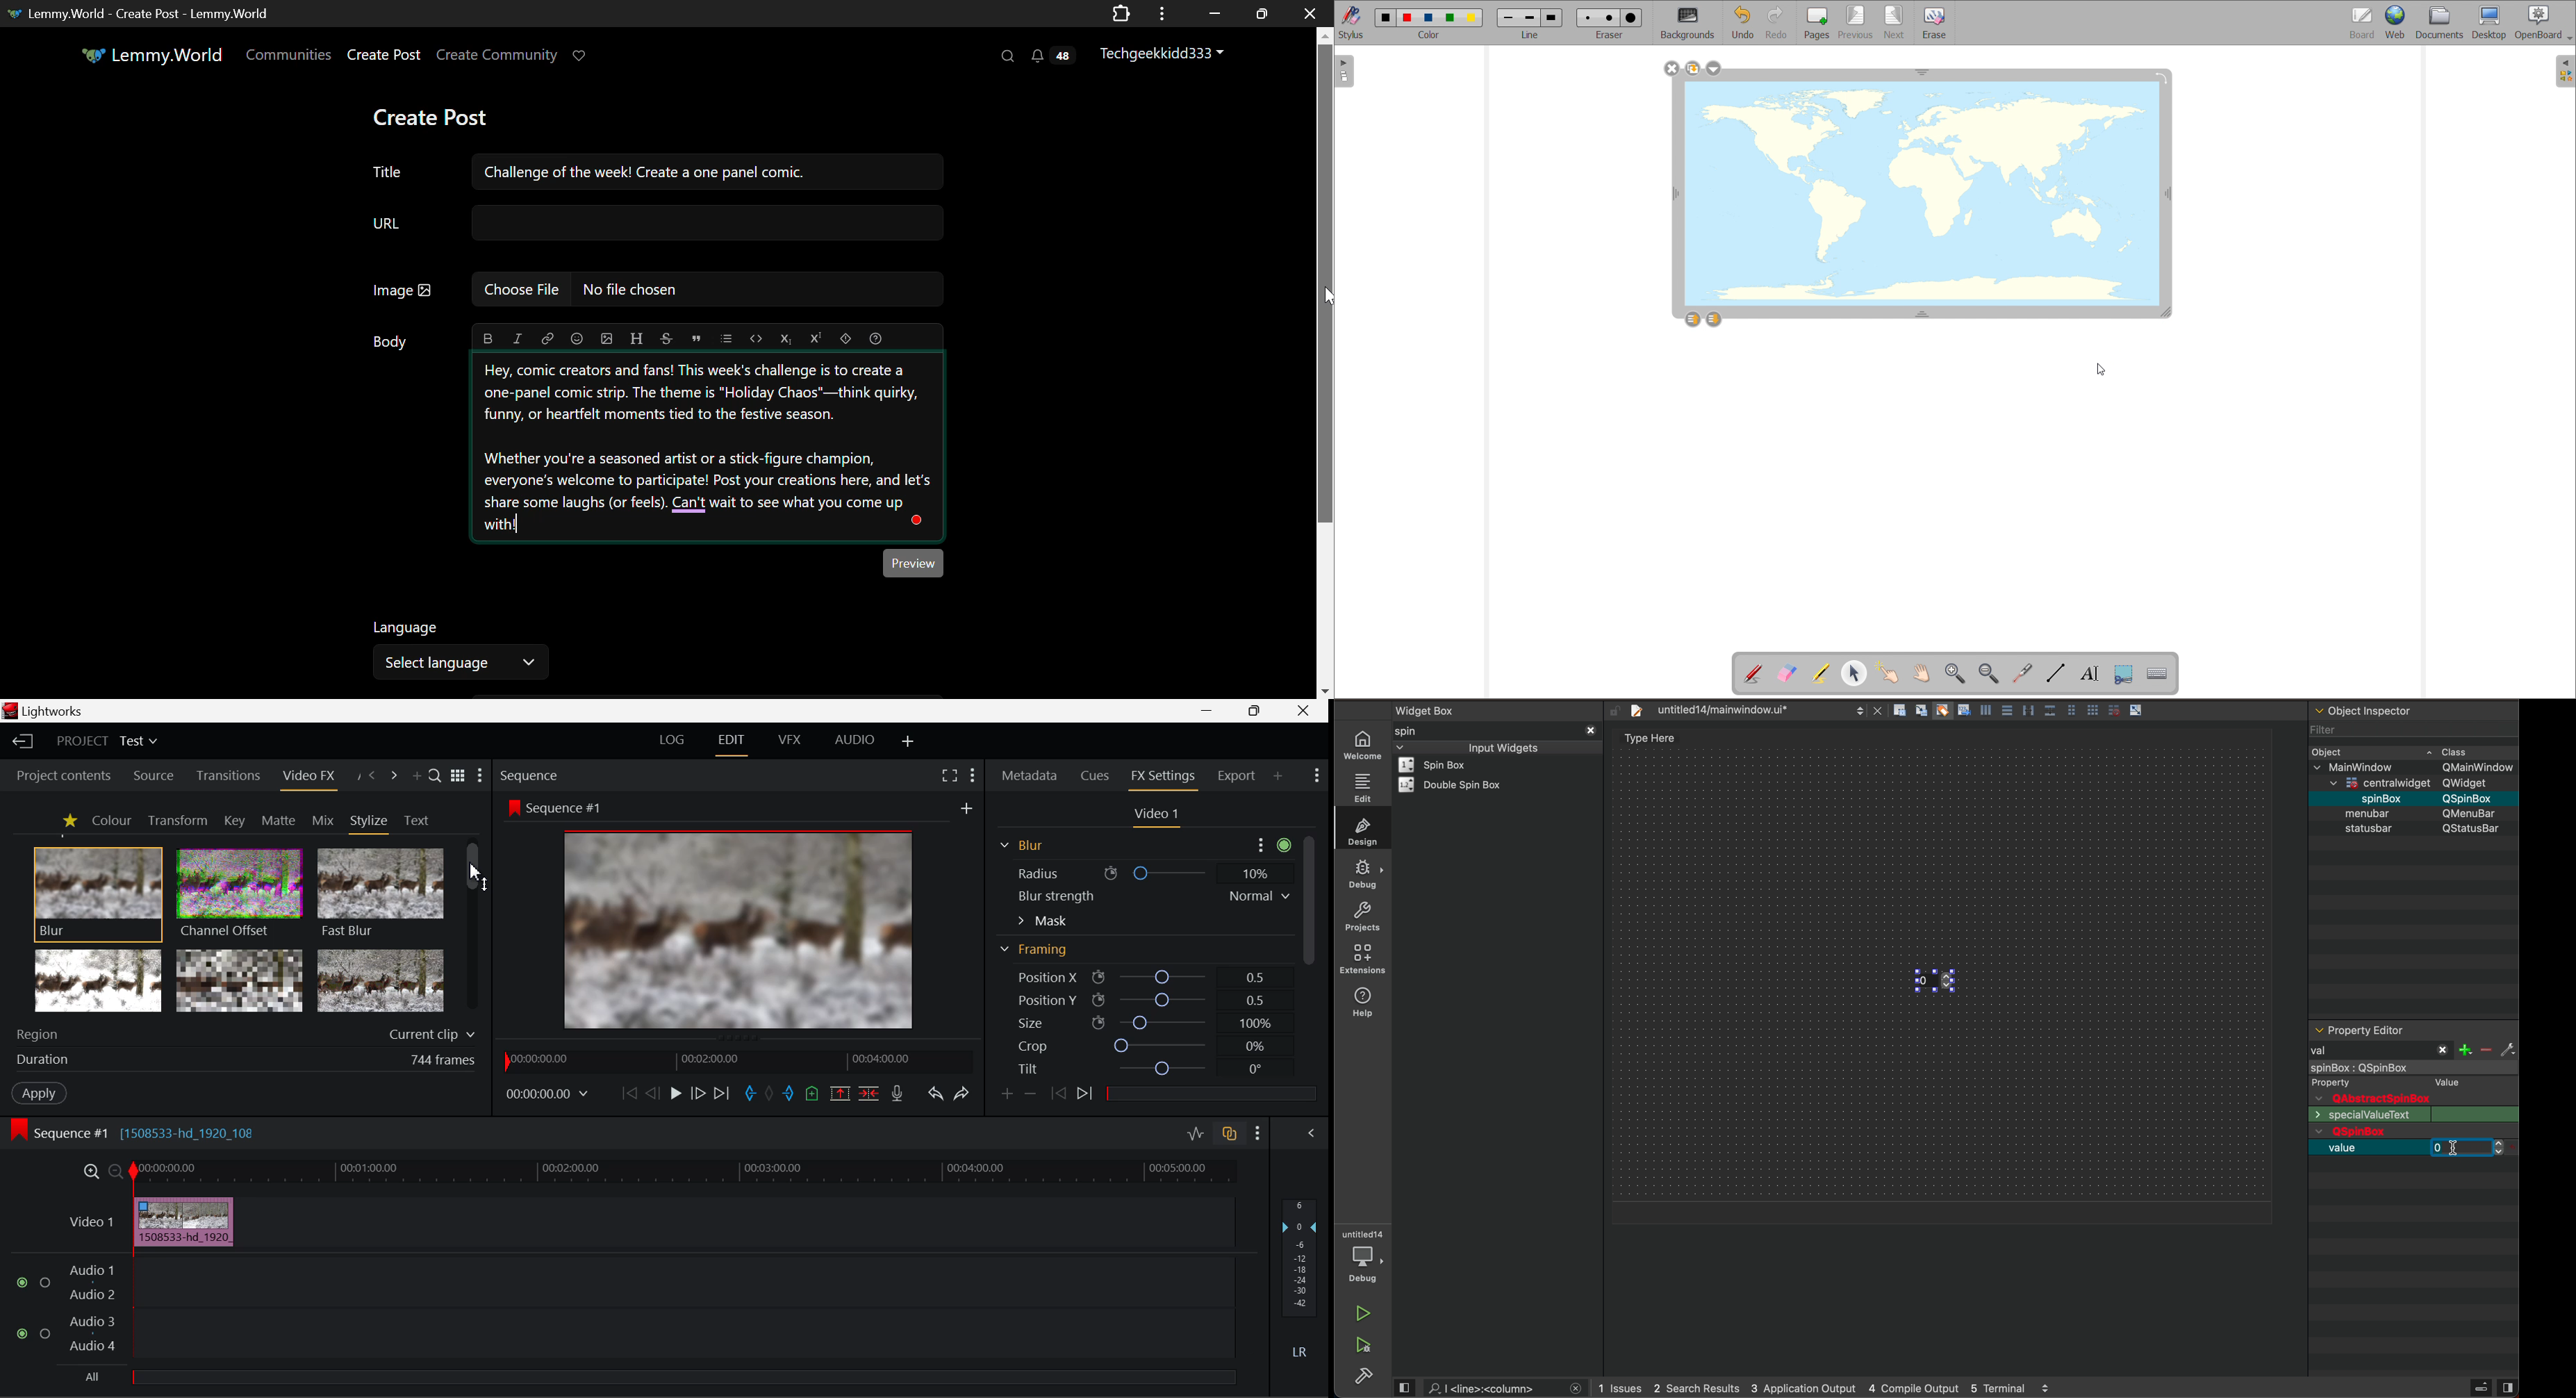 This screenshot has width=2576, height=1400. I want to click on design, so click(1360, 829).